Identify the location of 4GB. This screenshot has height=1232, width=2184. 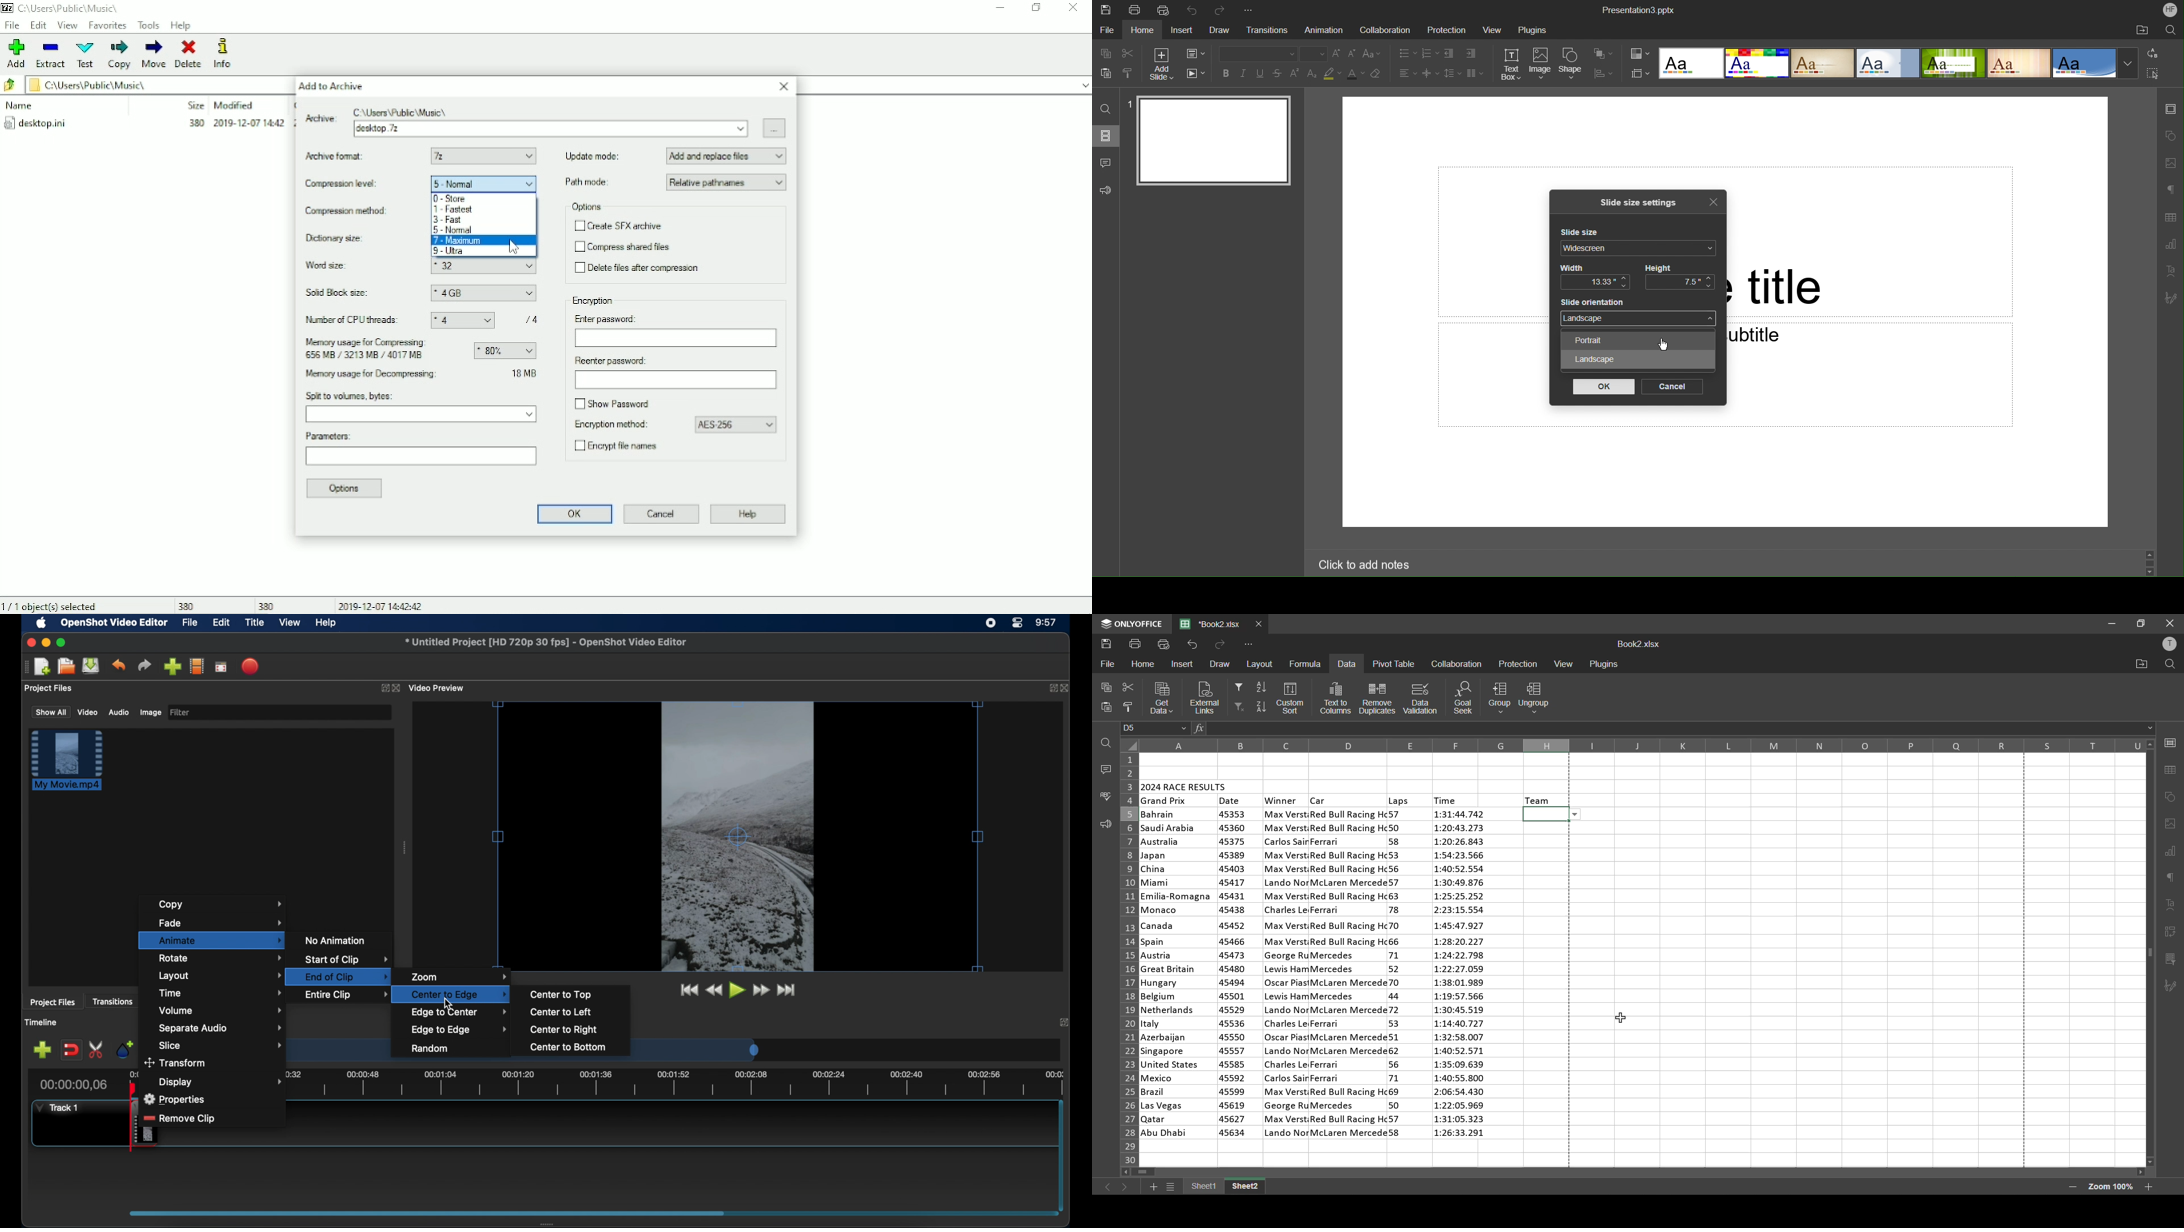
(483, 294).